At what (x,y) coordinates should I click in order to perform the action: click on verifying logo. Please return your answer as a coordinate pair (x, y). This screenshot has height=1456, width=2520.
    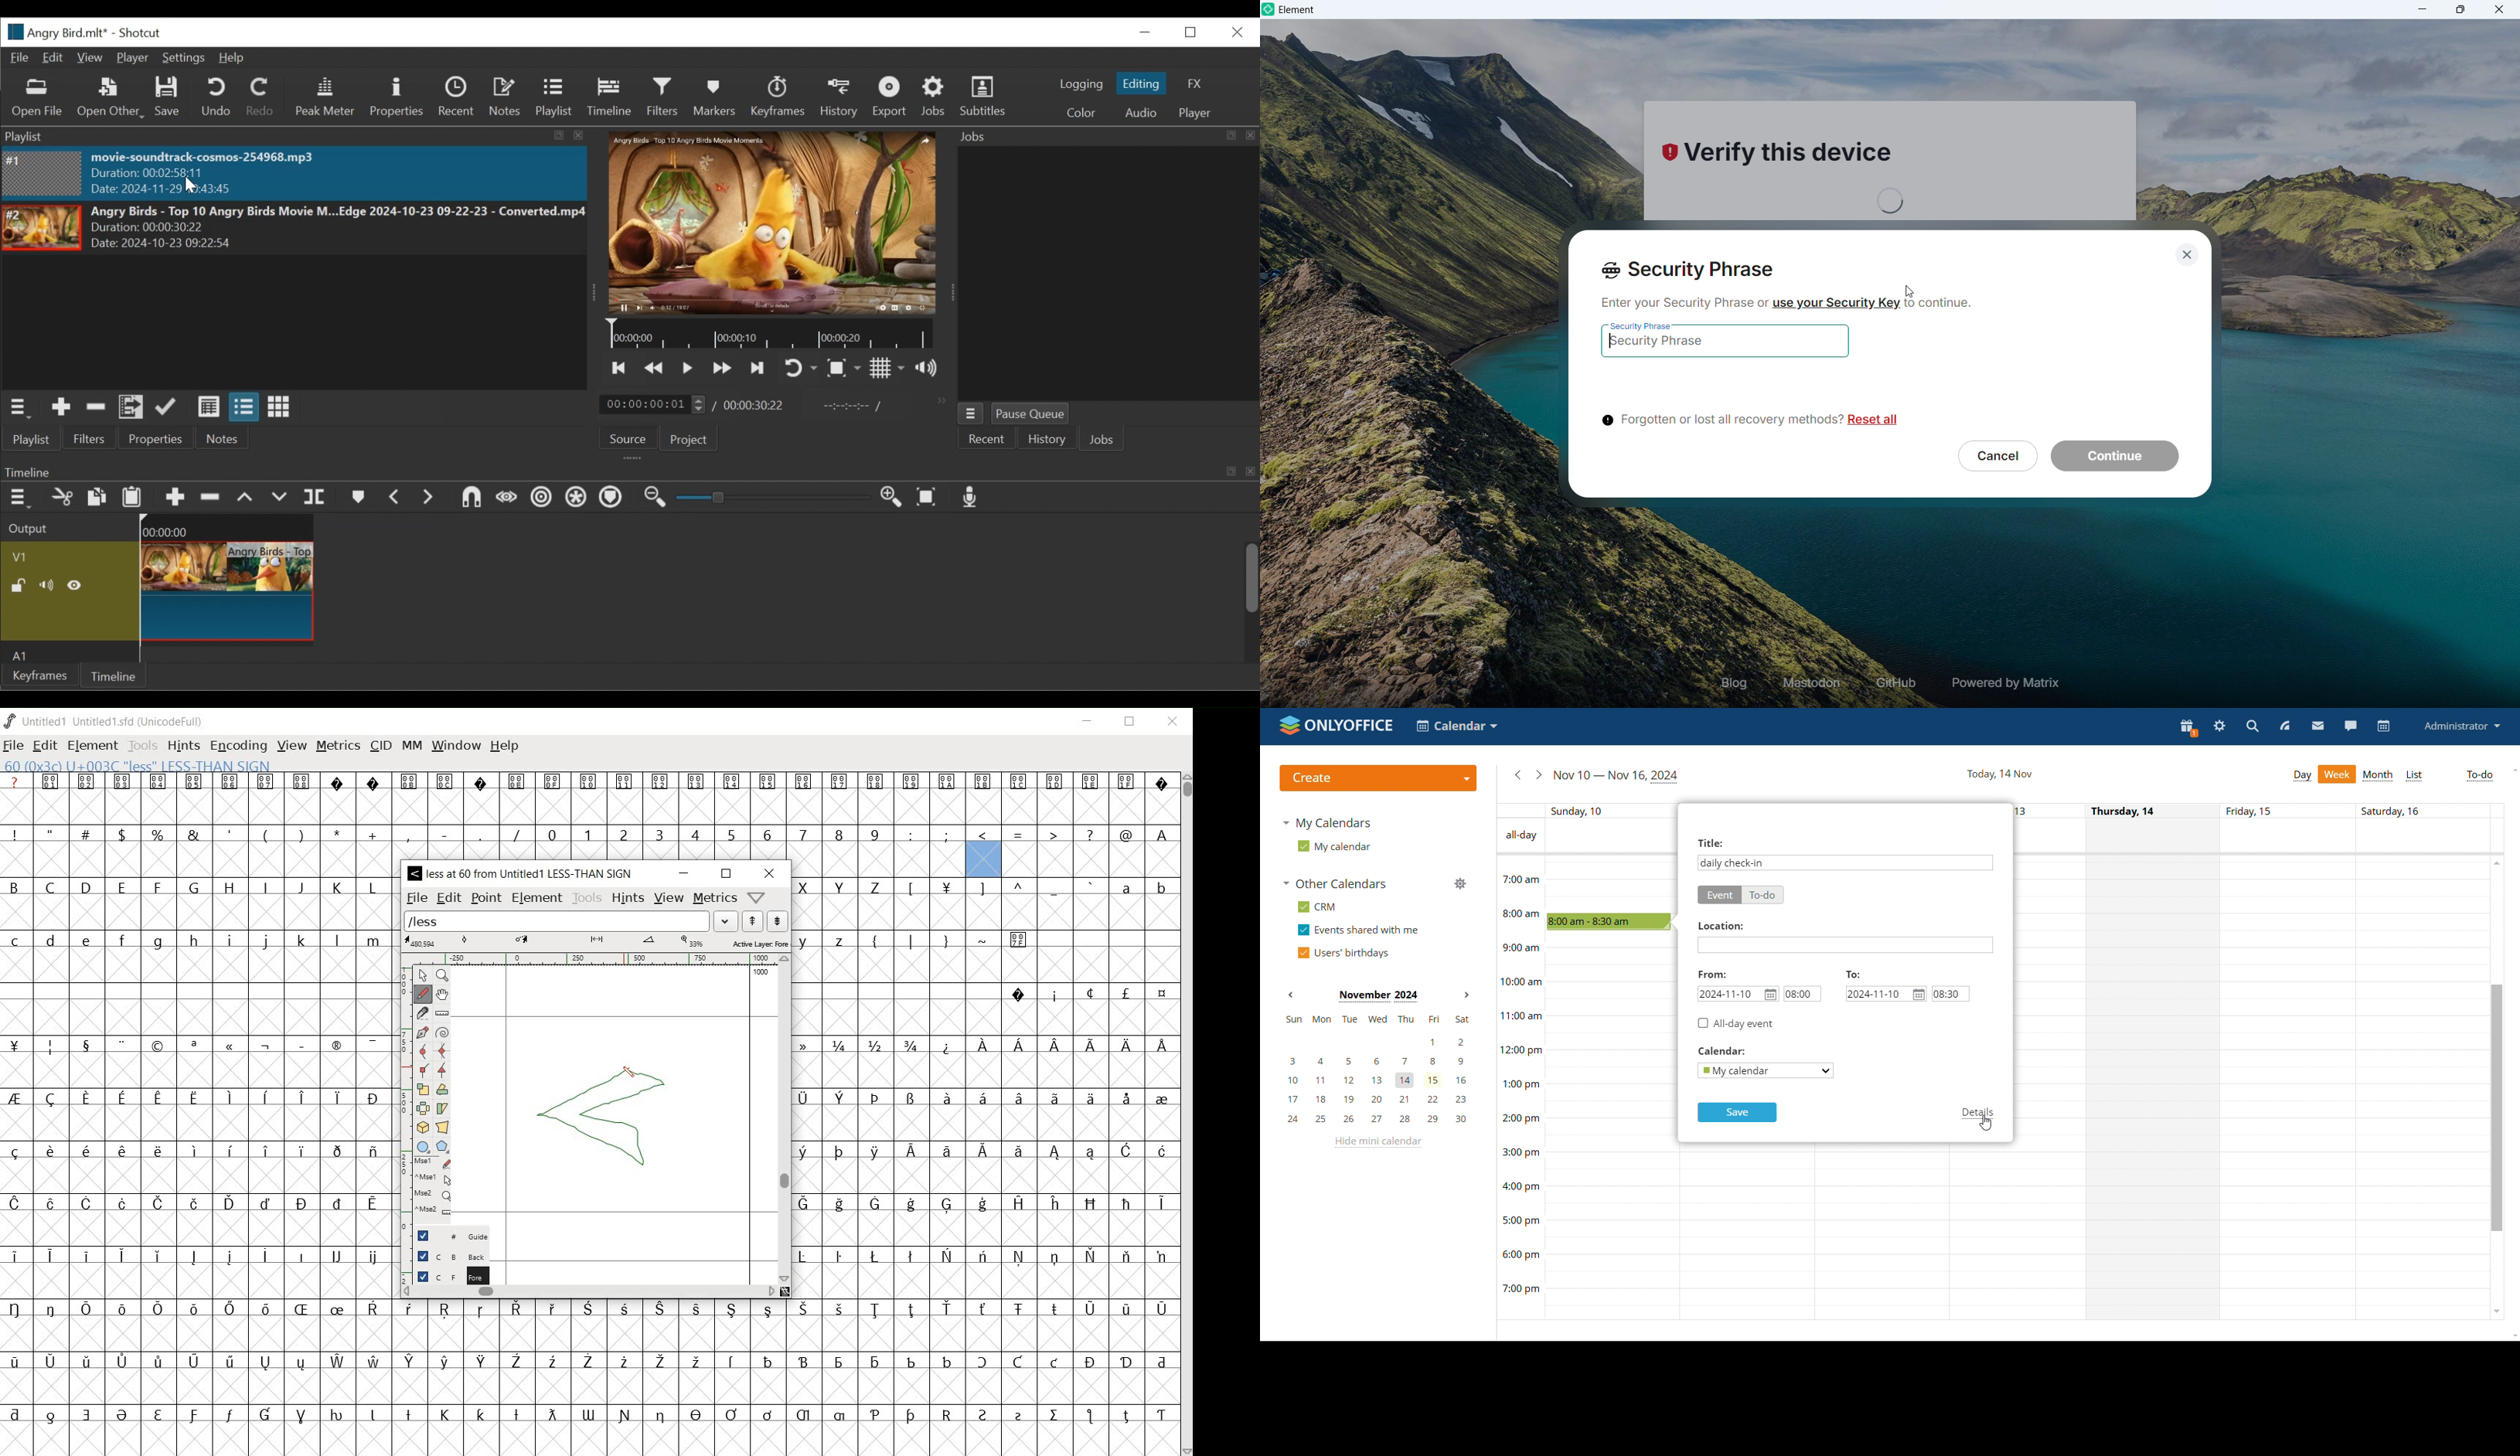
    Looking at the image, I should click on (1667, 154).